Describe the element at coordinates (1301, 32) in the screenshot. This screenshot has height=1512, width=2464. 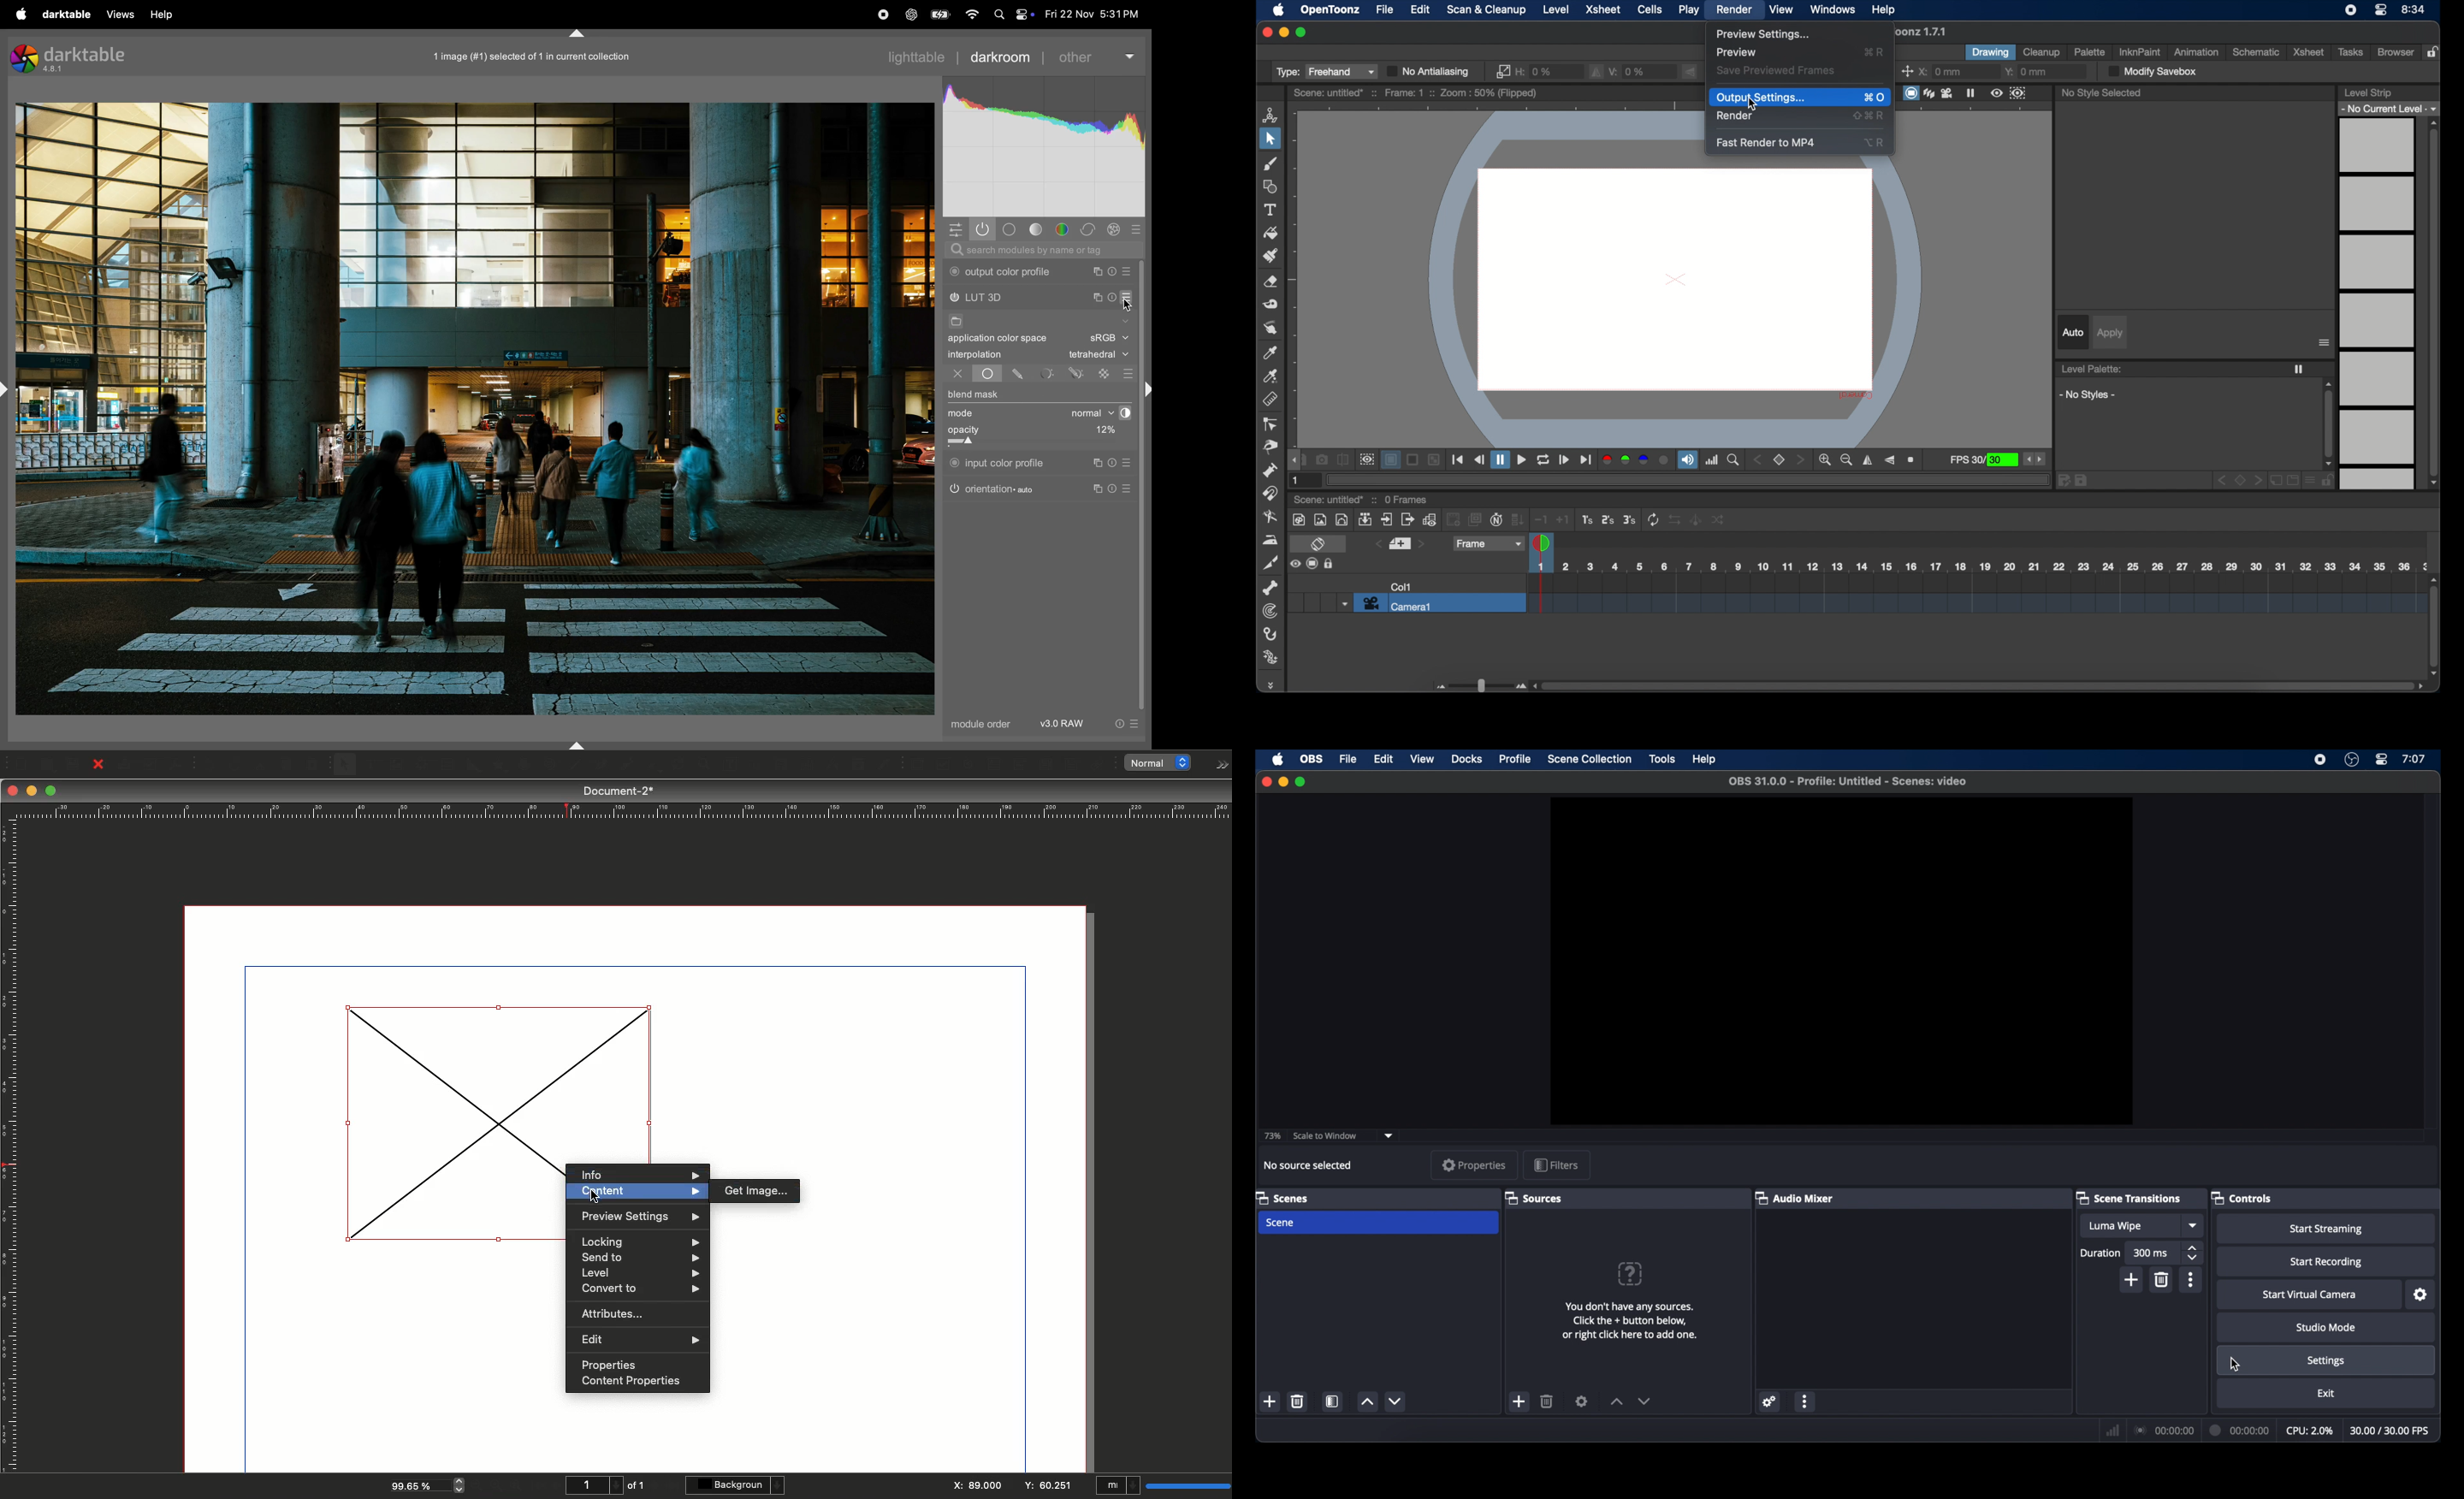
I see `maximize` at that location.